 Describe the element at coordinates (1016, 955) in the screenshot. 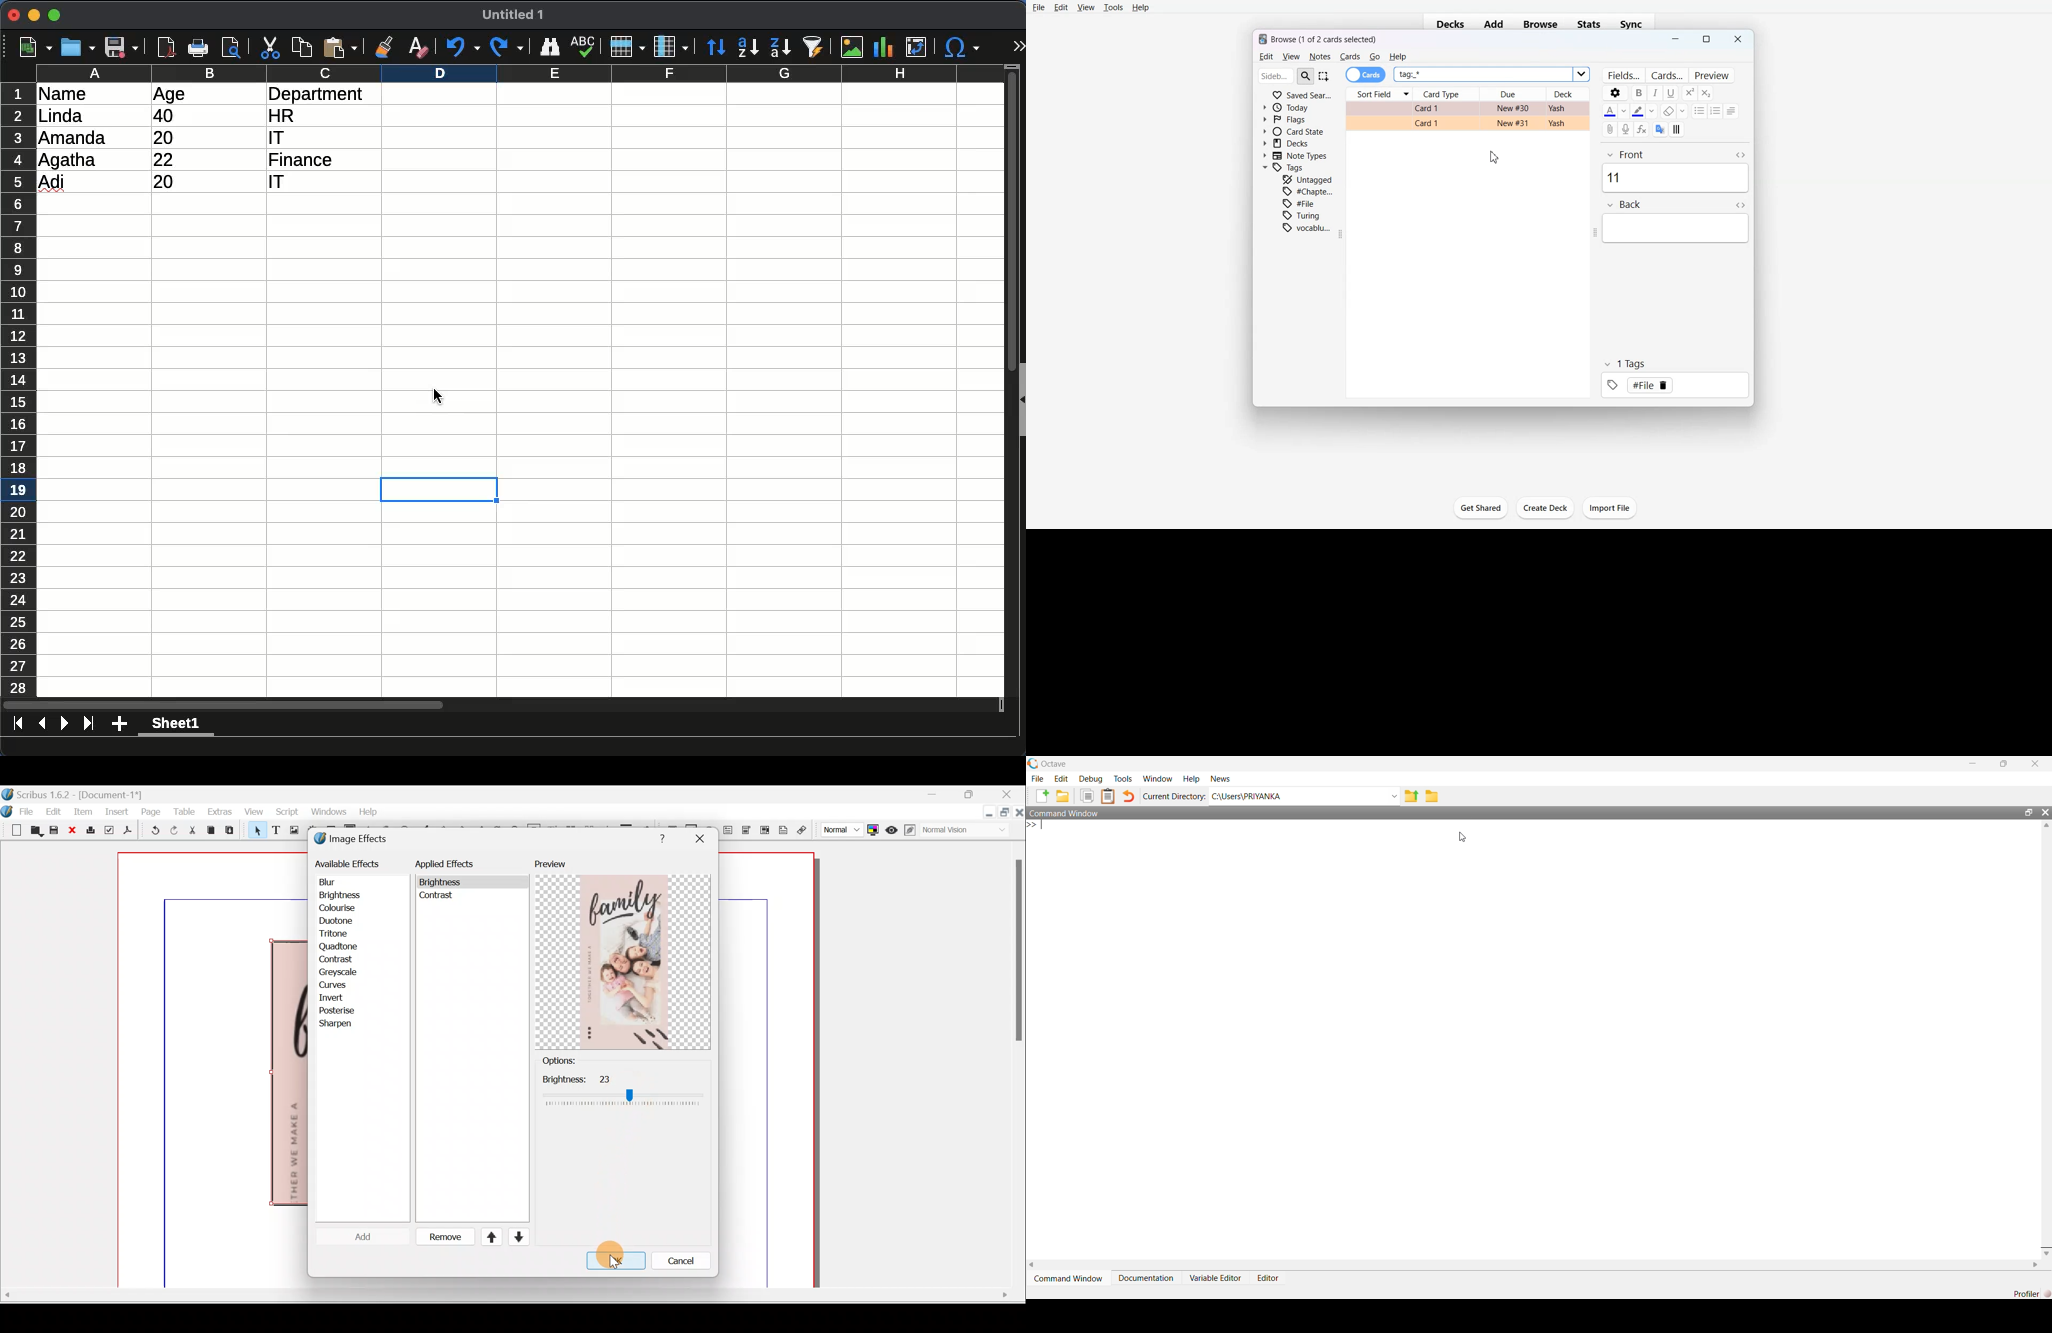

I see `` at that location.